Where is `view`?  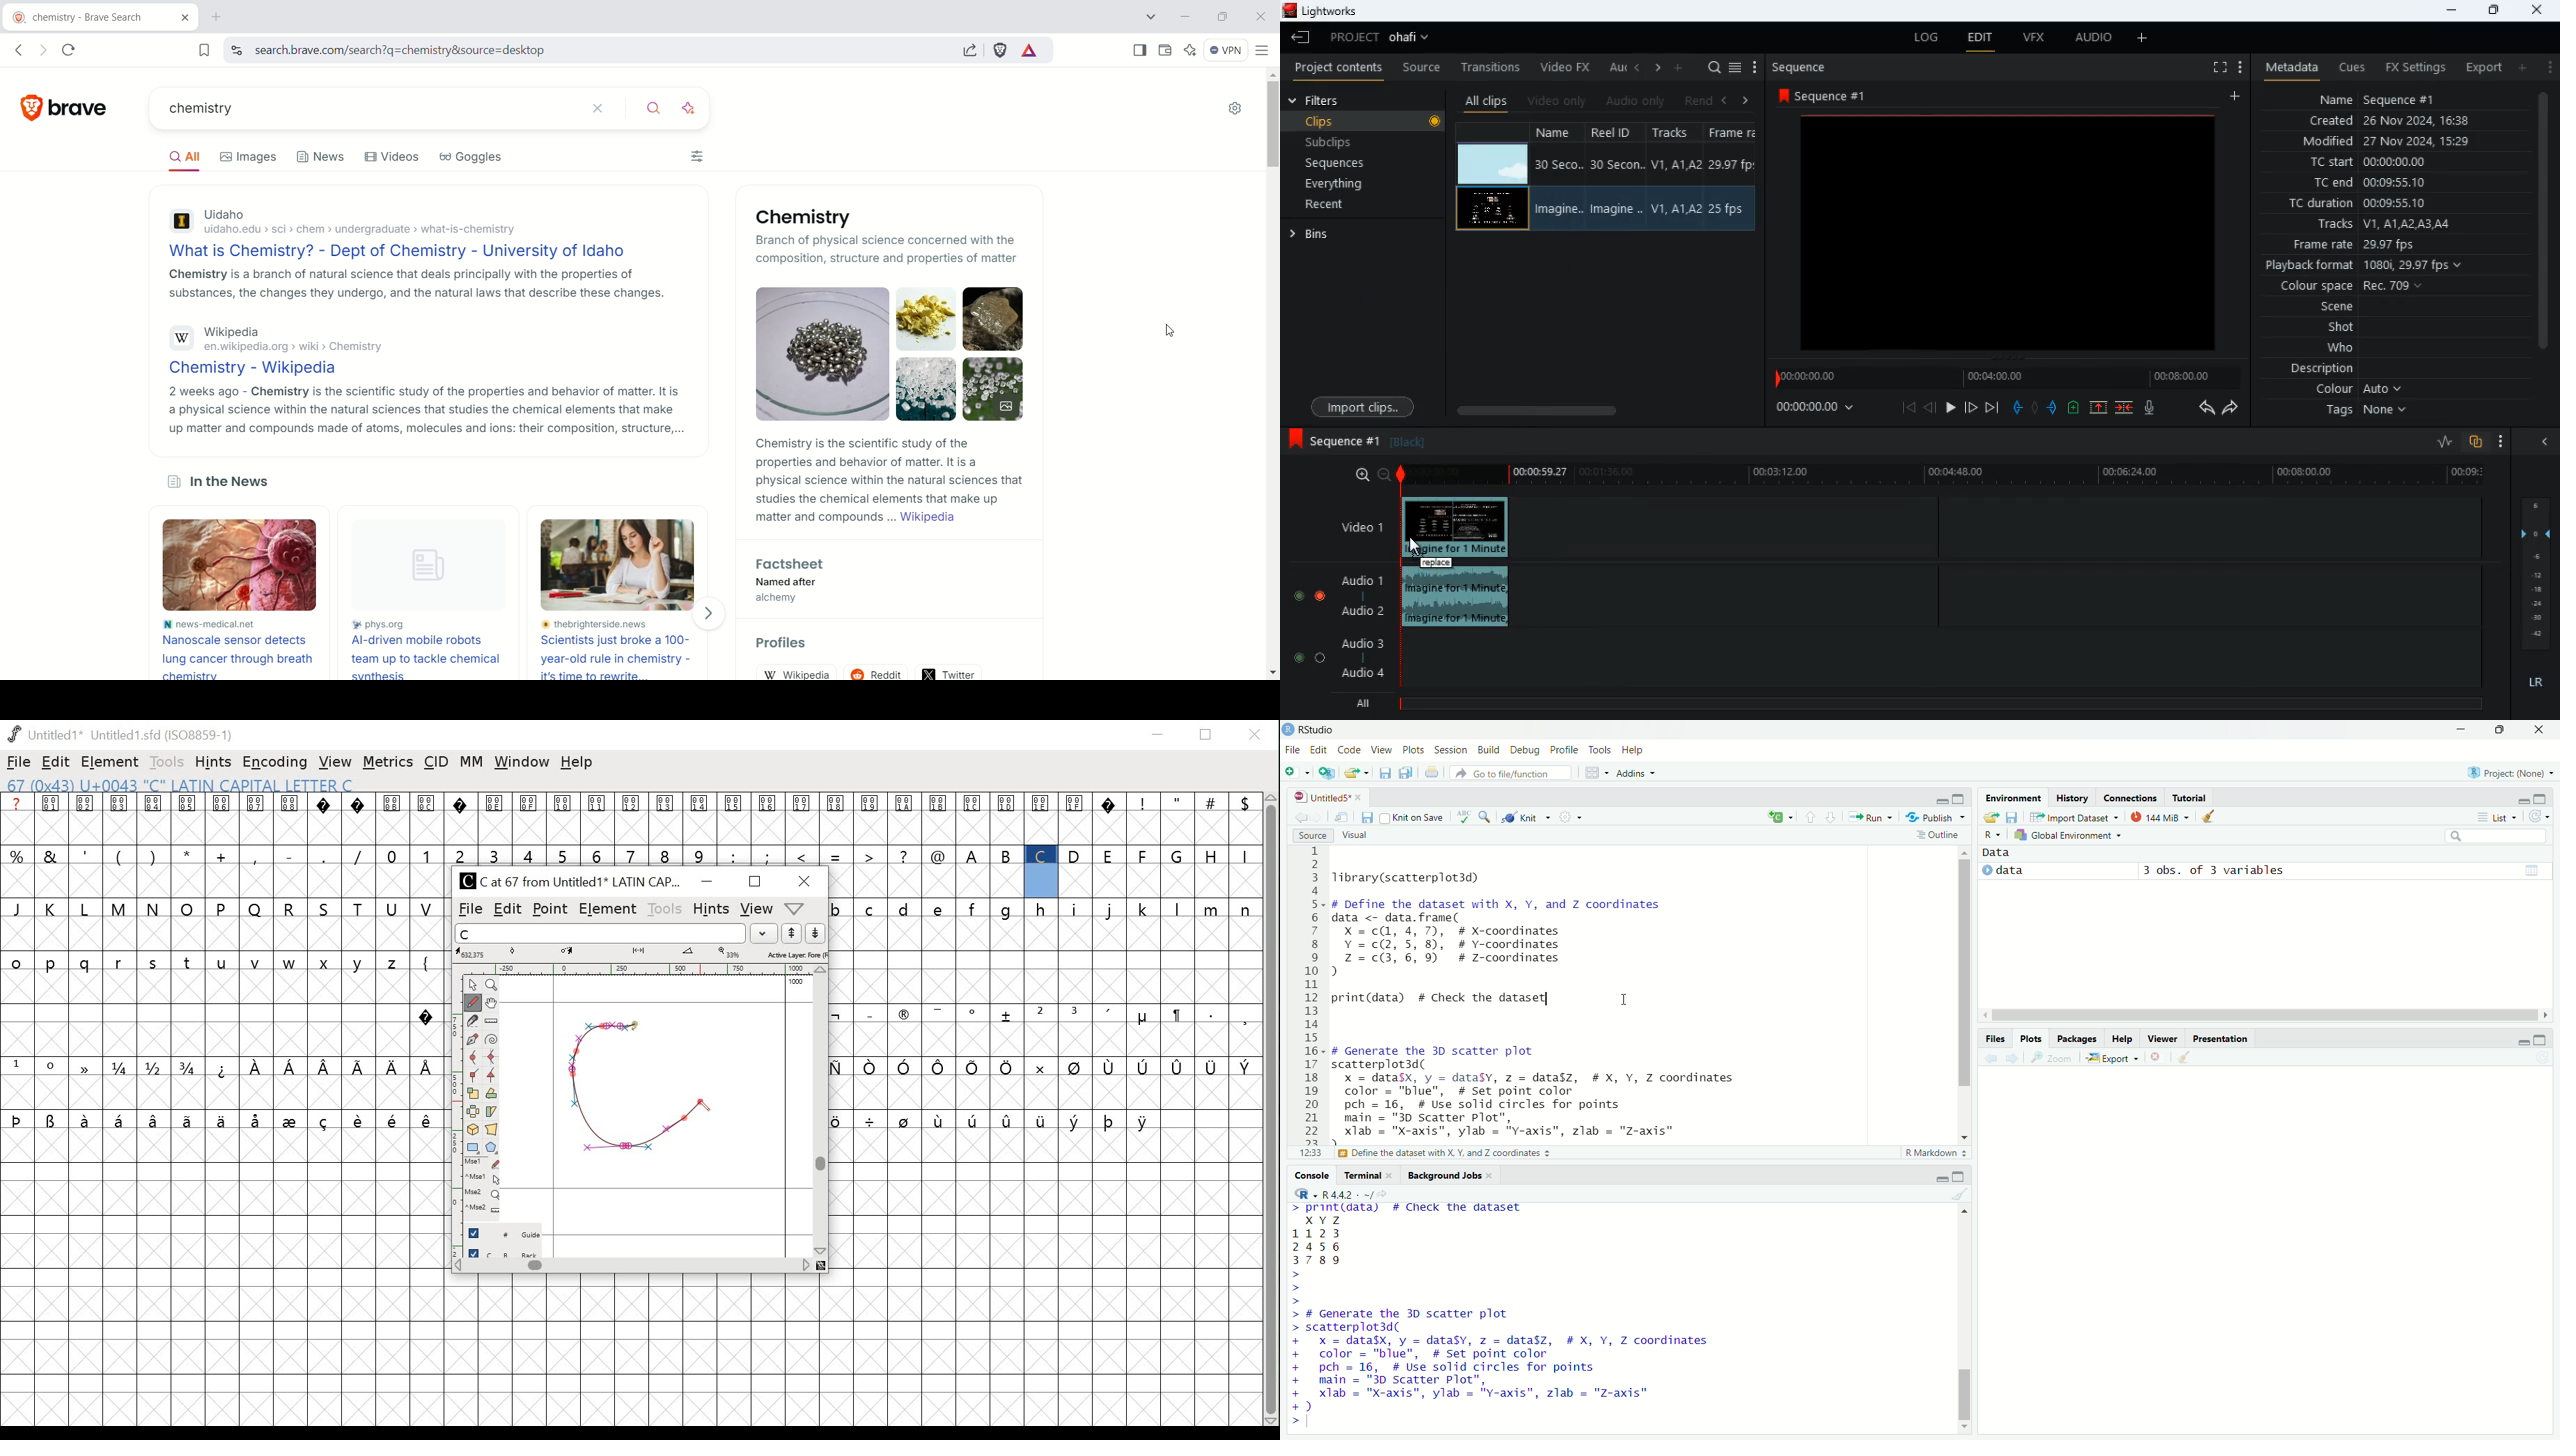 view is located at coordinates (1384, 753).